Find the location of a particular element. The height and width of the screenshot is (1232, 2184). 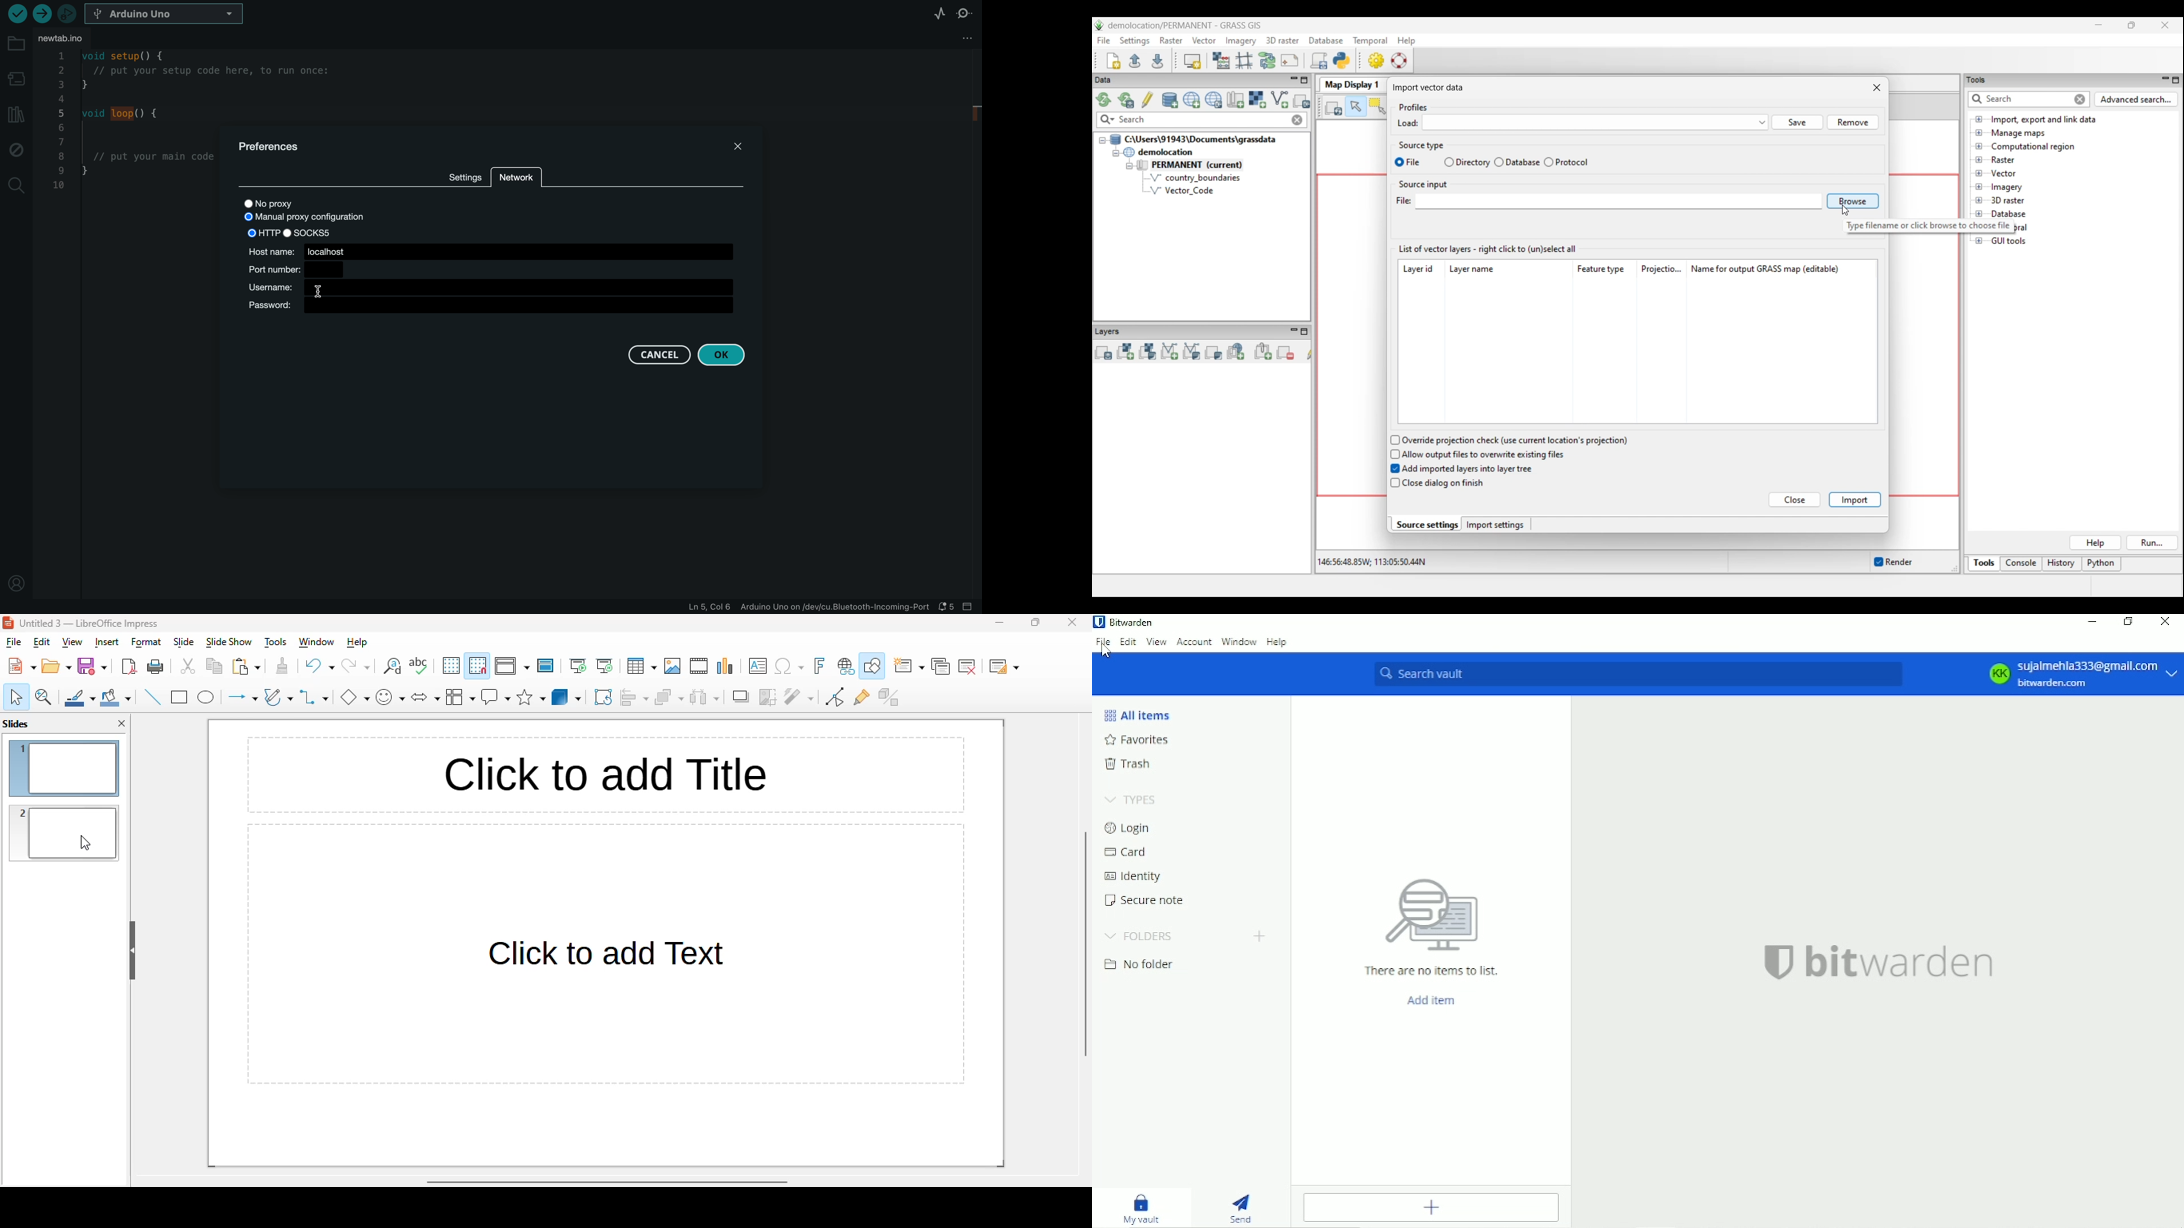

slide layout is located at coordinates (1004, 667).